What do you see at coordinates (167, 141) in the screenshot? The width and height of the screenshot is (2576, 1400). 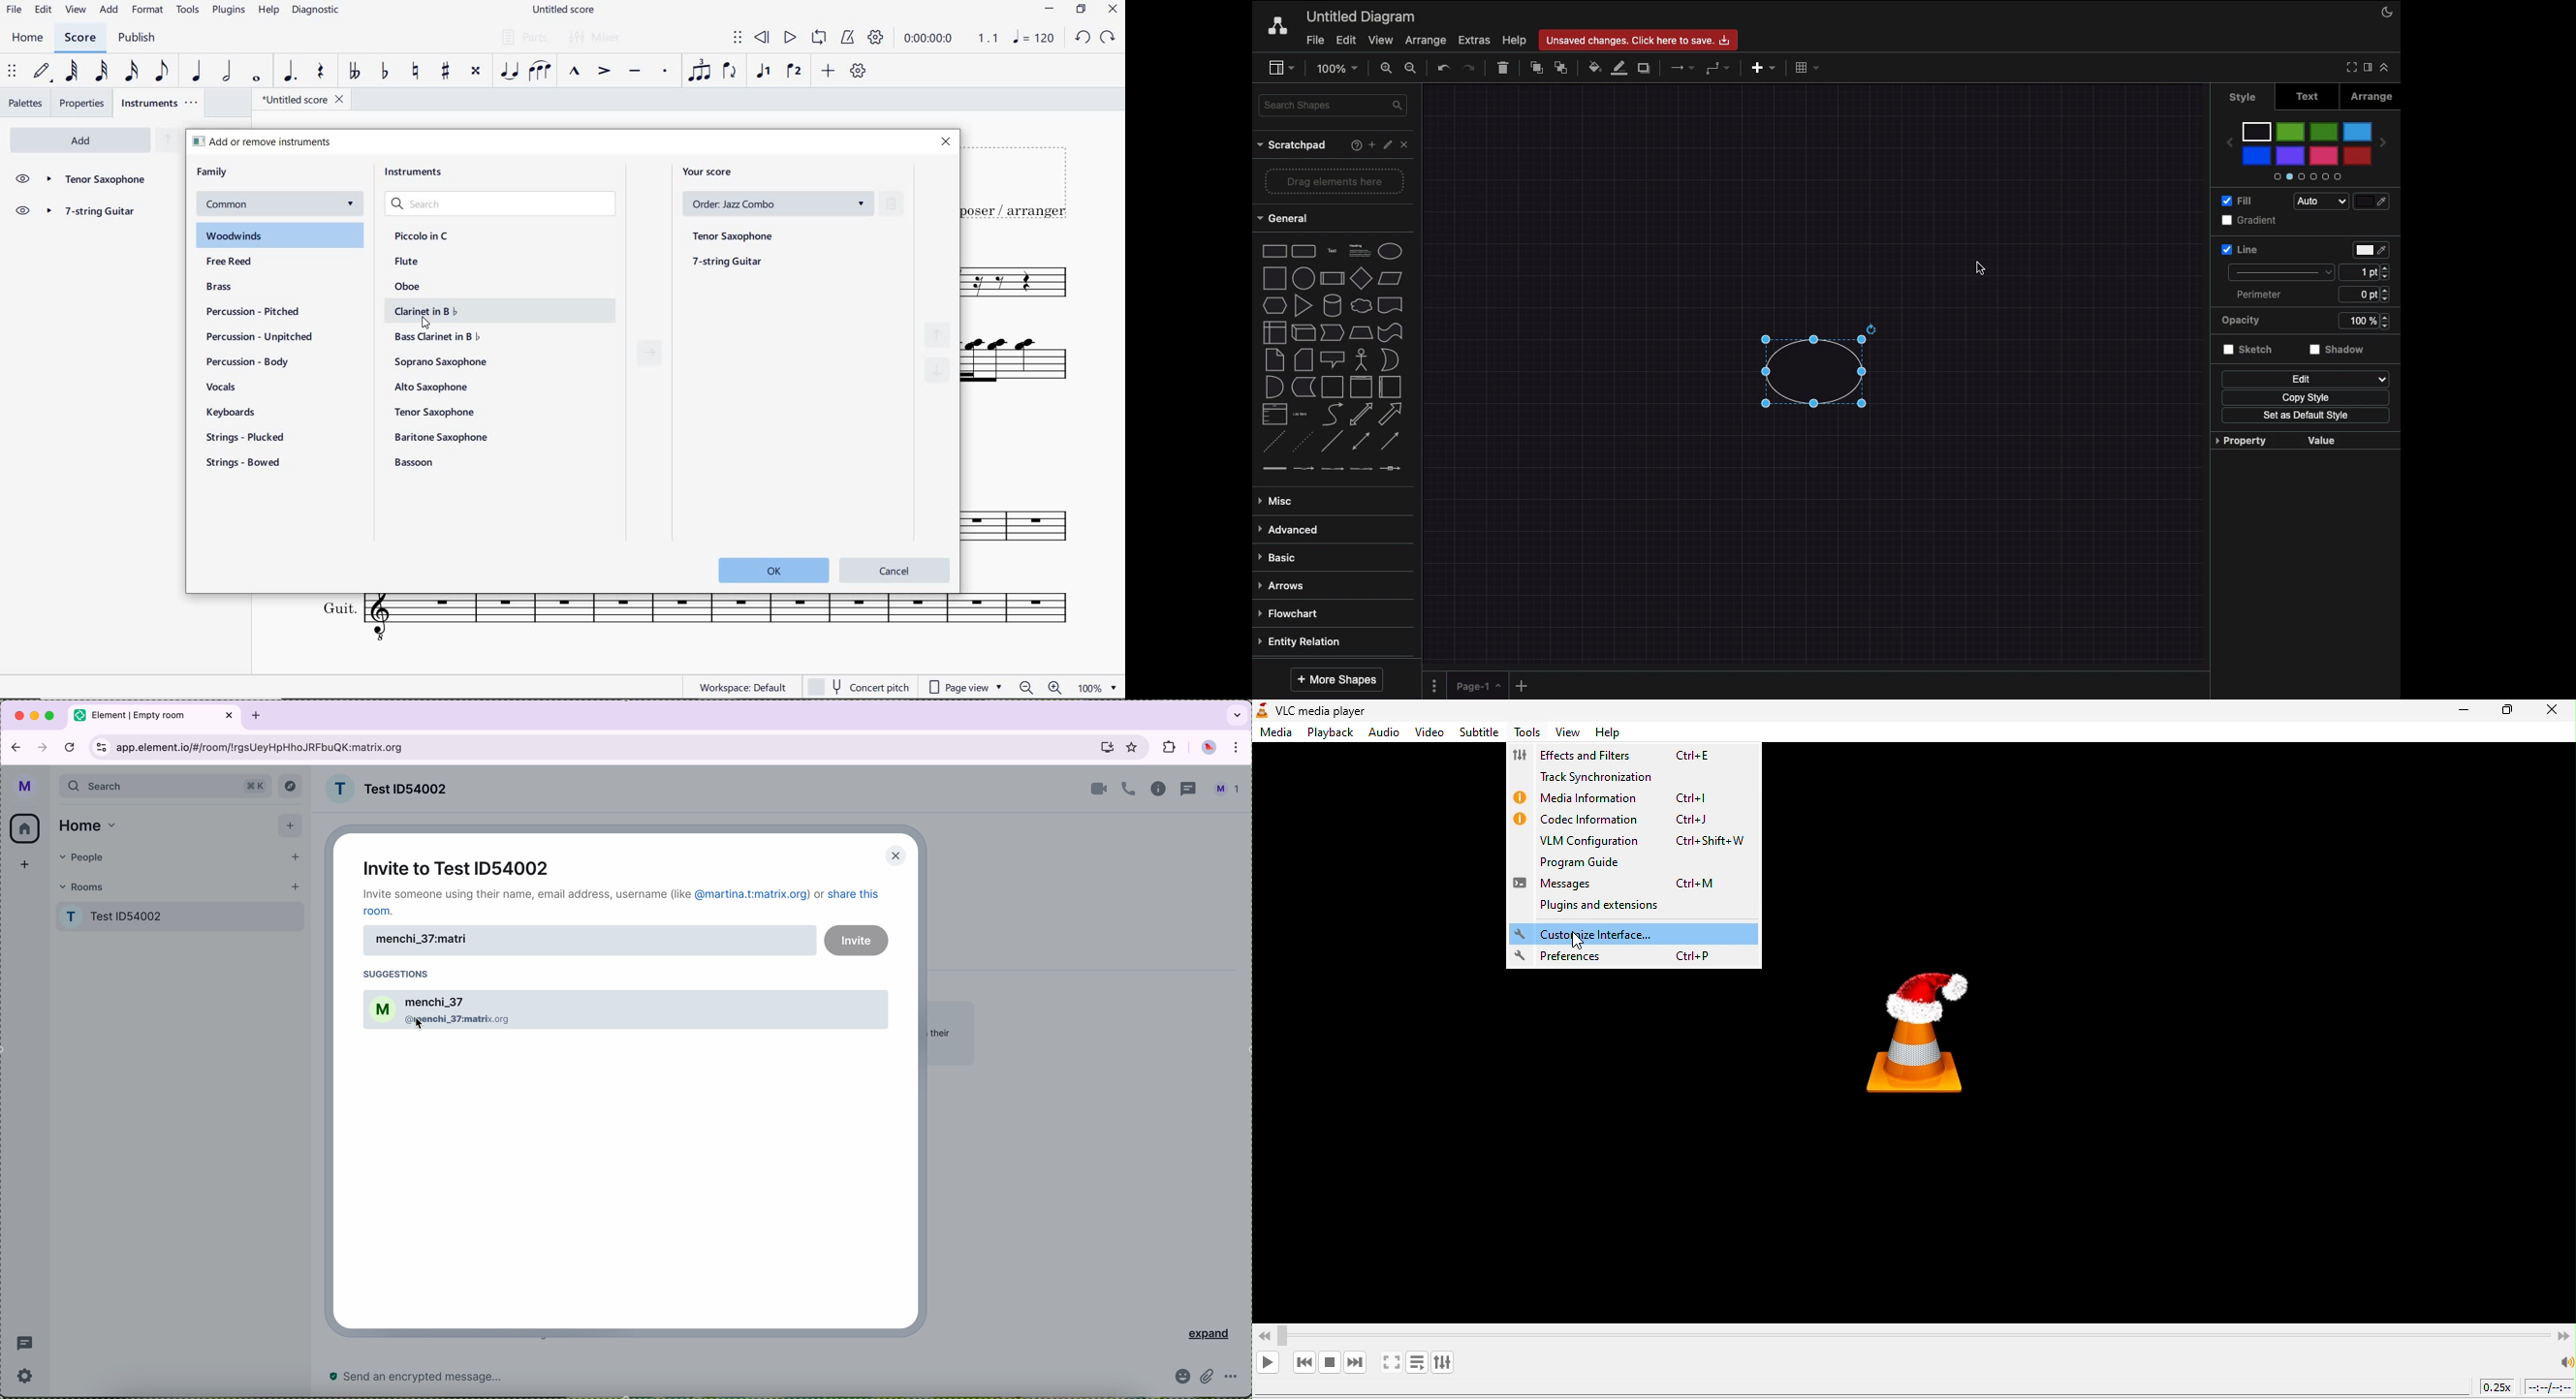 I see `up` at bounding box center [167, 141].